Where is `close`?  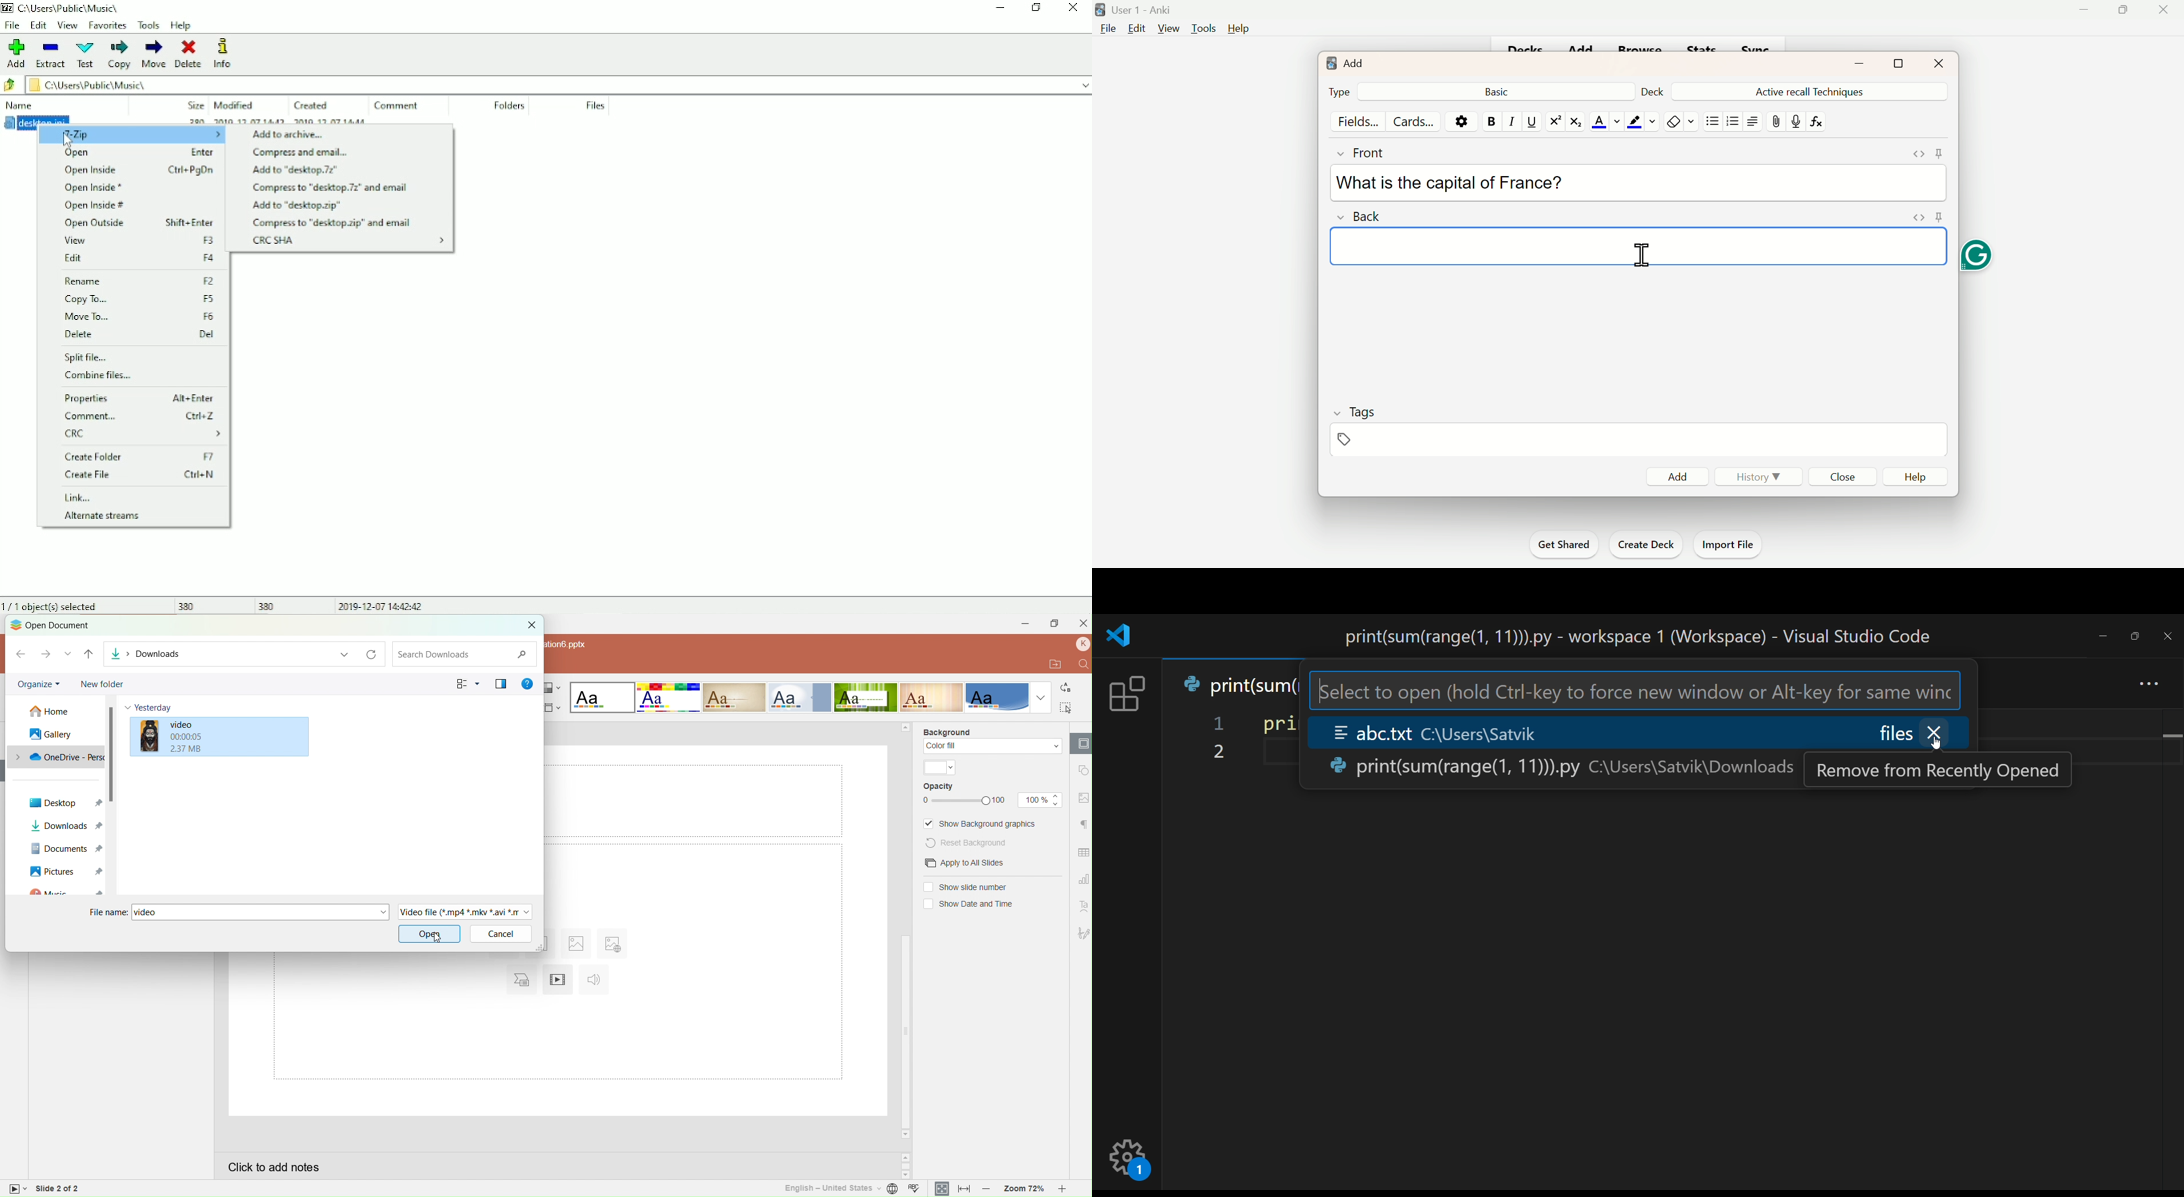 close is located at coordinates (2167, 635).